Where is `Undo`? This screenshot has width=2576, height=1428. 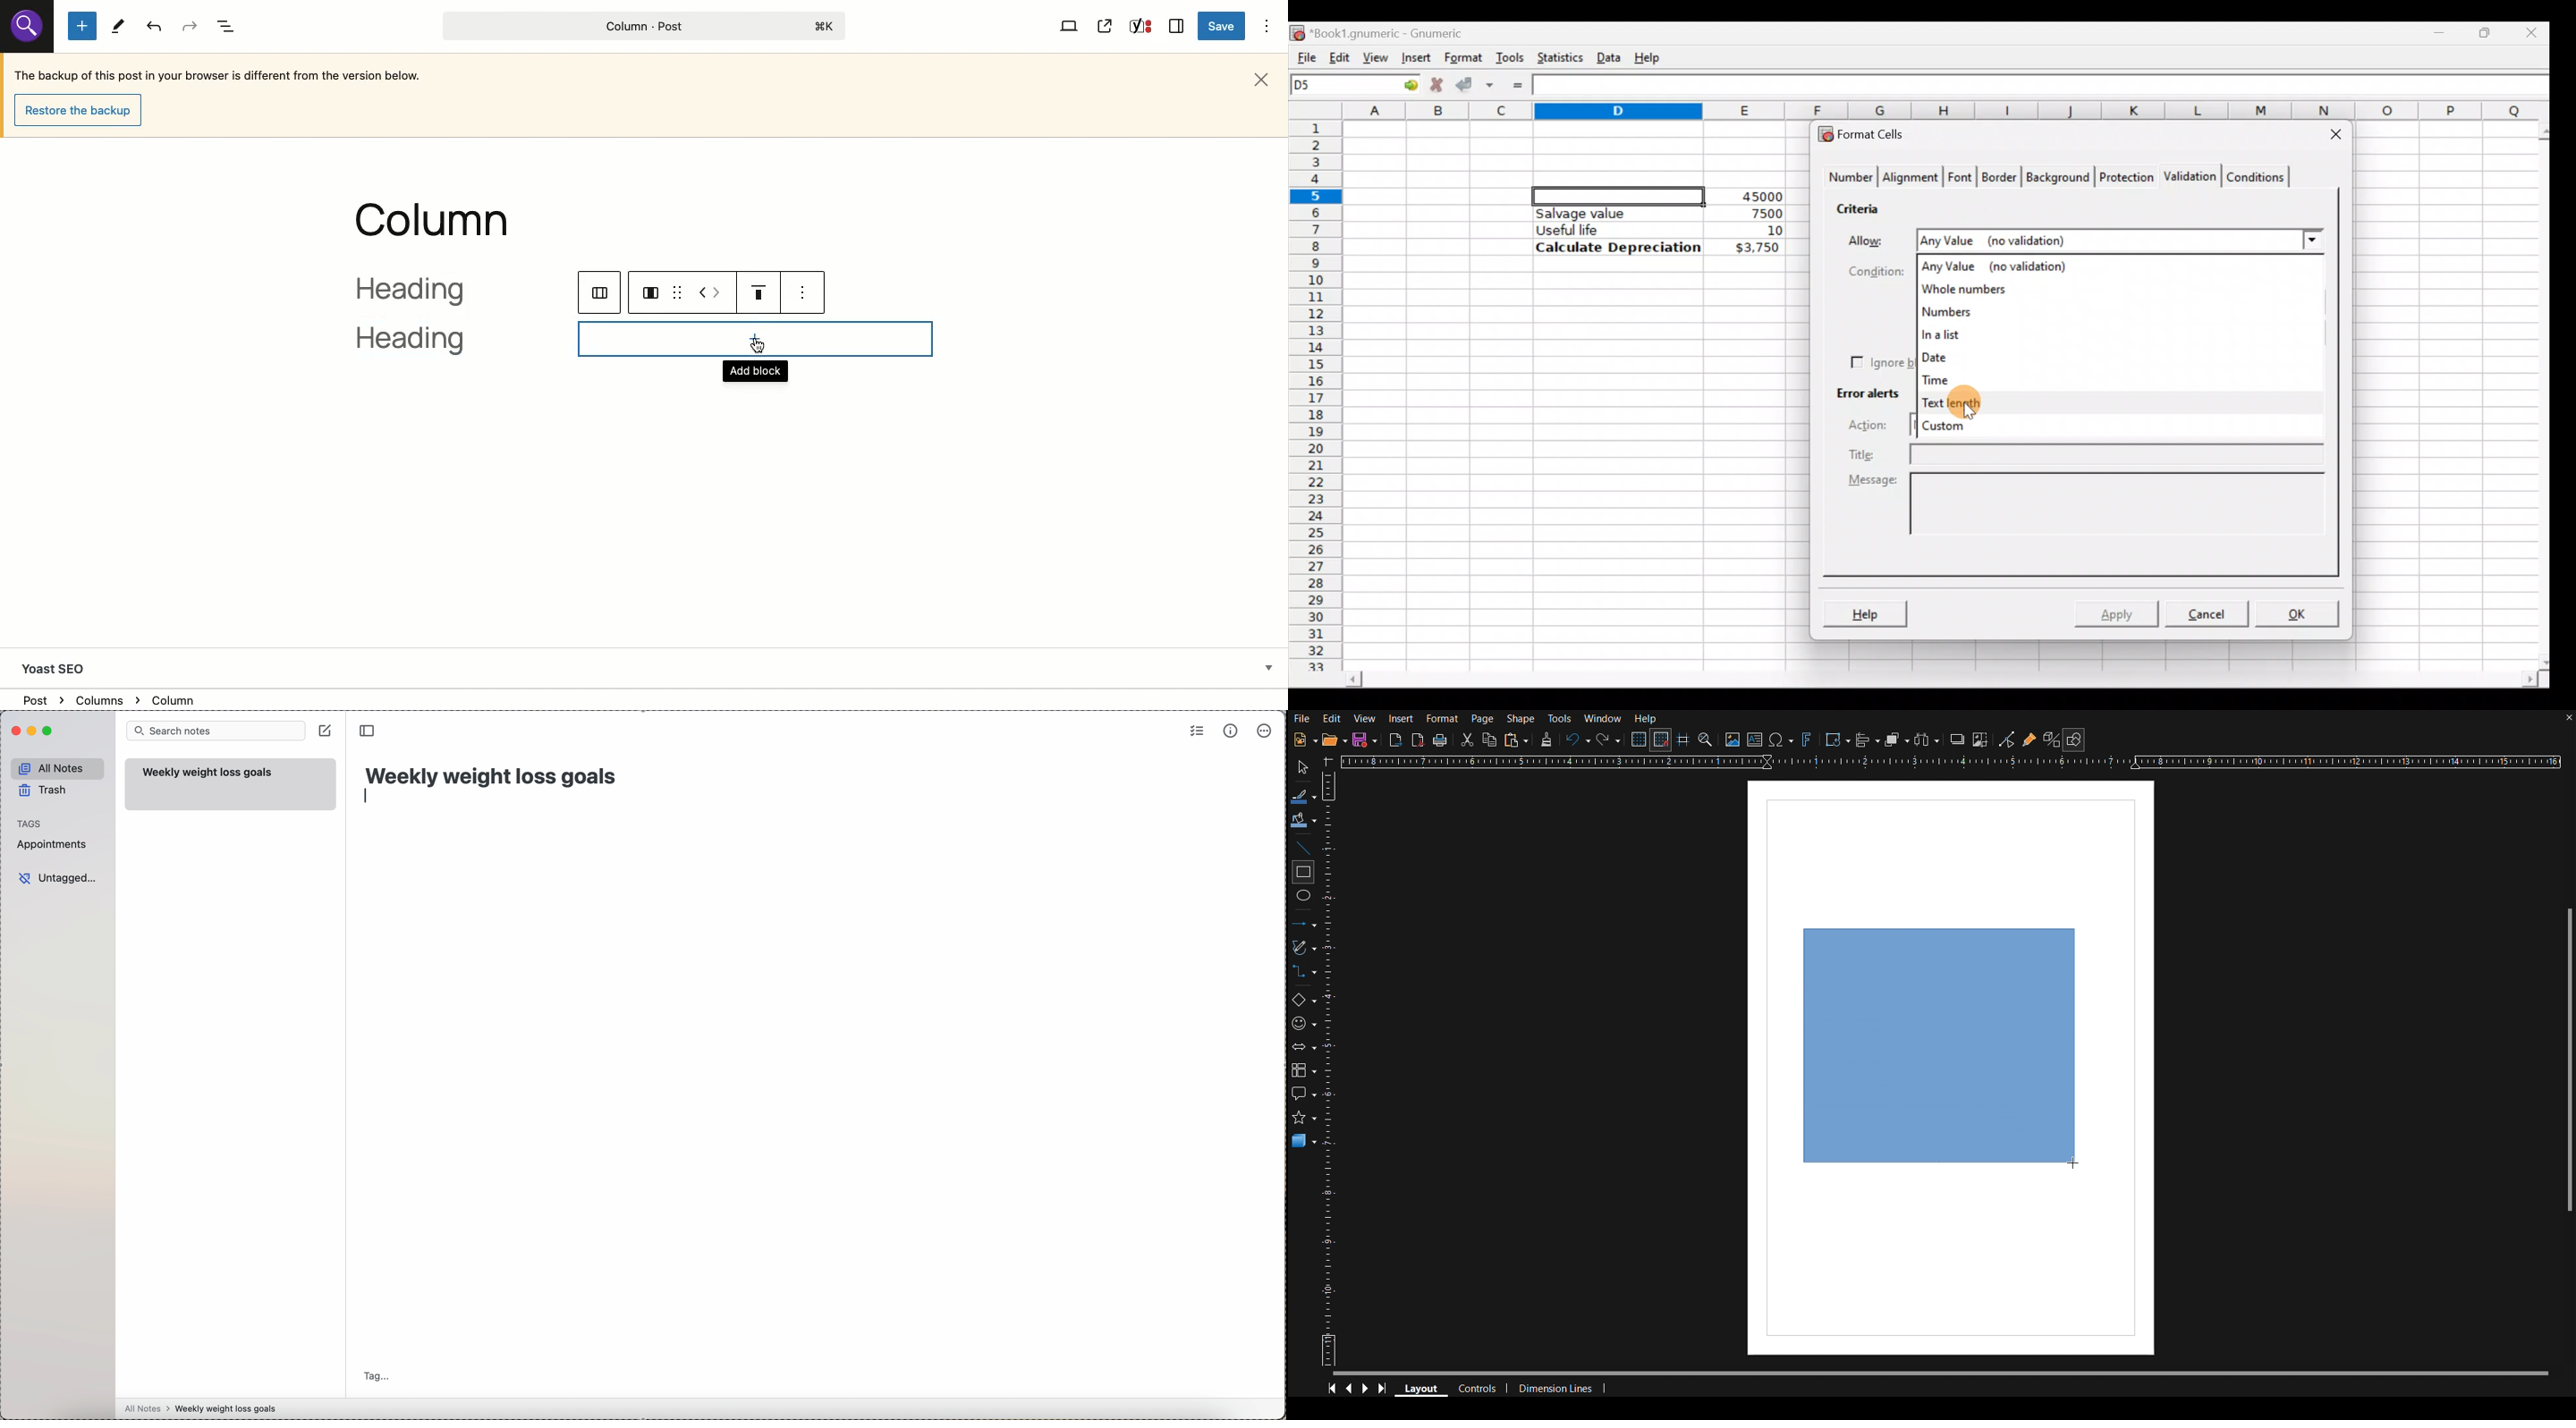
Undo is located at coordinates (1575, 740).